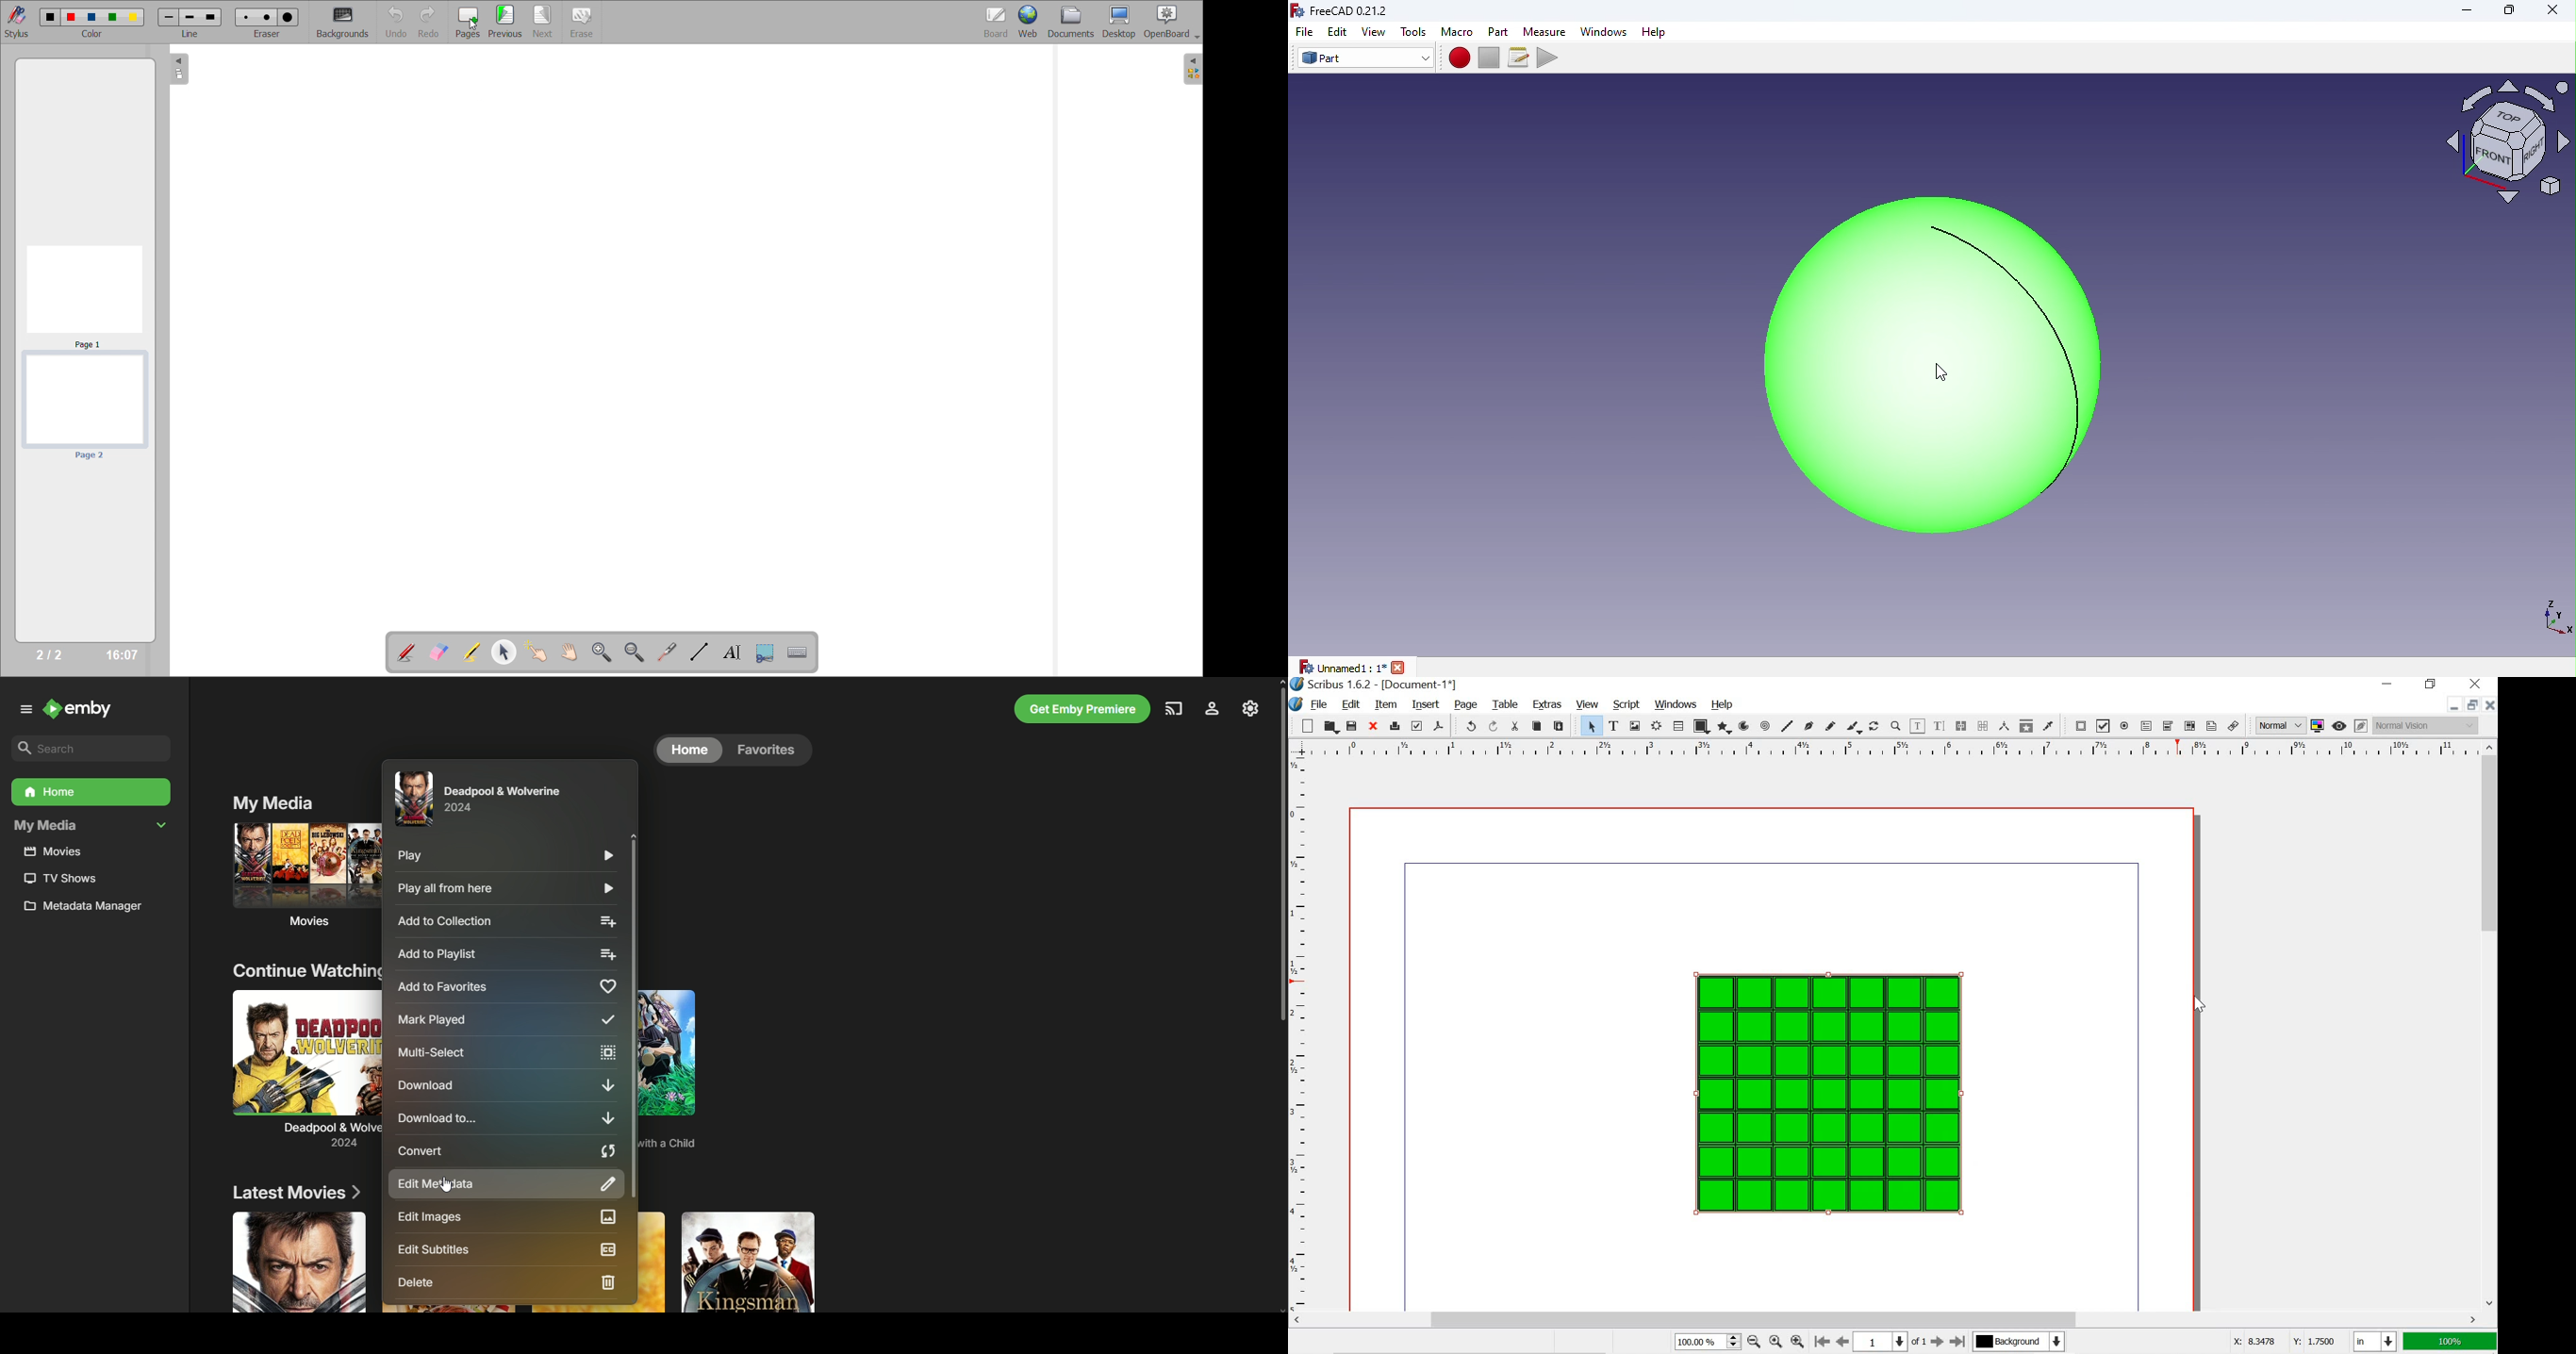 The width and height of the screenshot is (2576, 1372). I want to click on close, so click(1374, 727).